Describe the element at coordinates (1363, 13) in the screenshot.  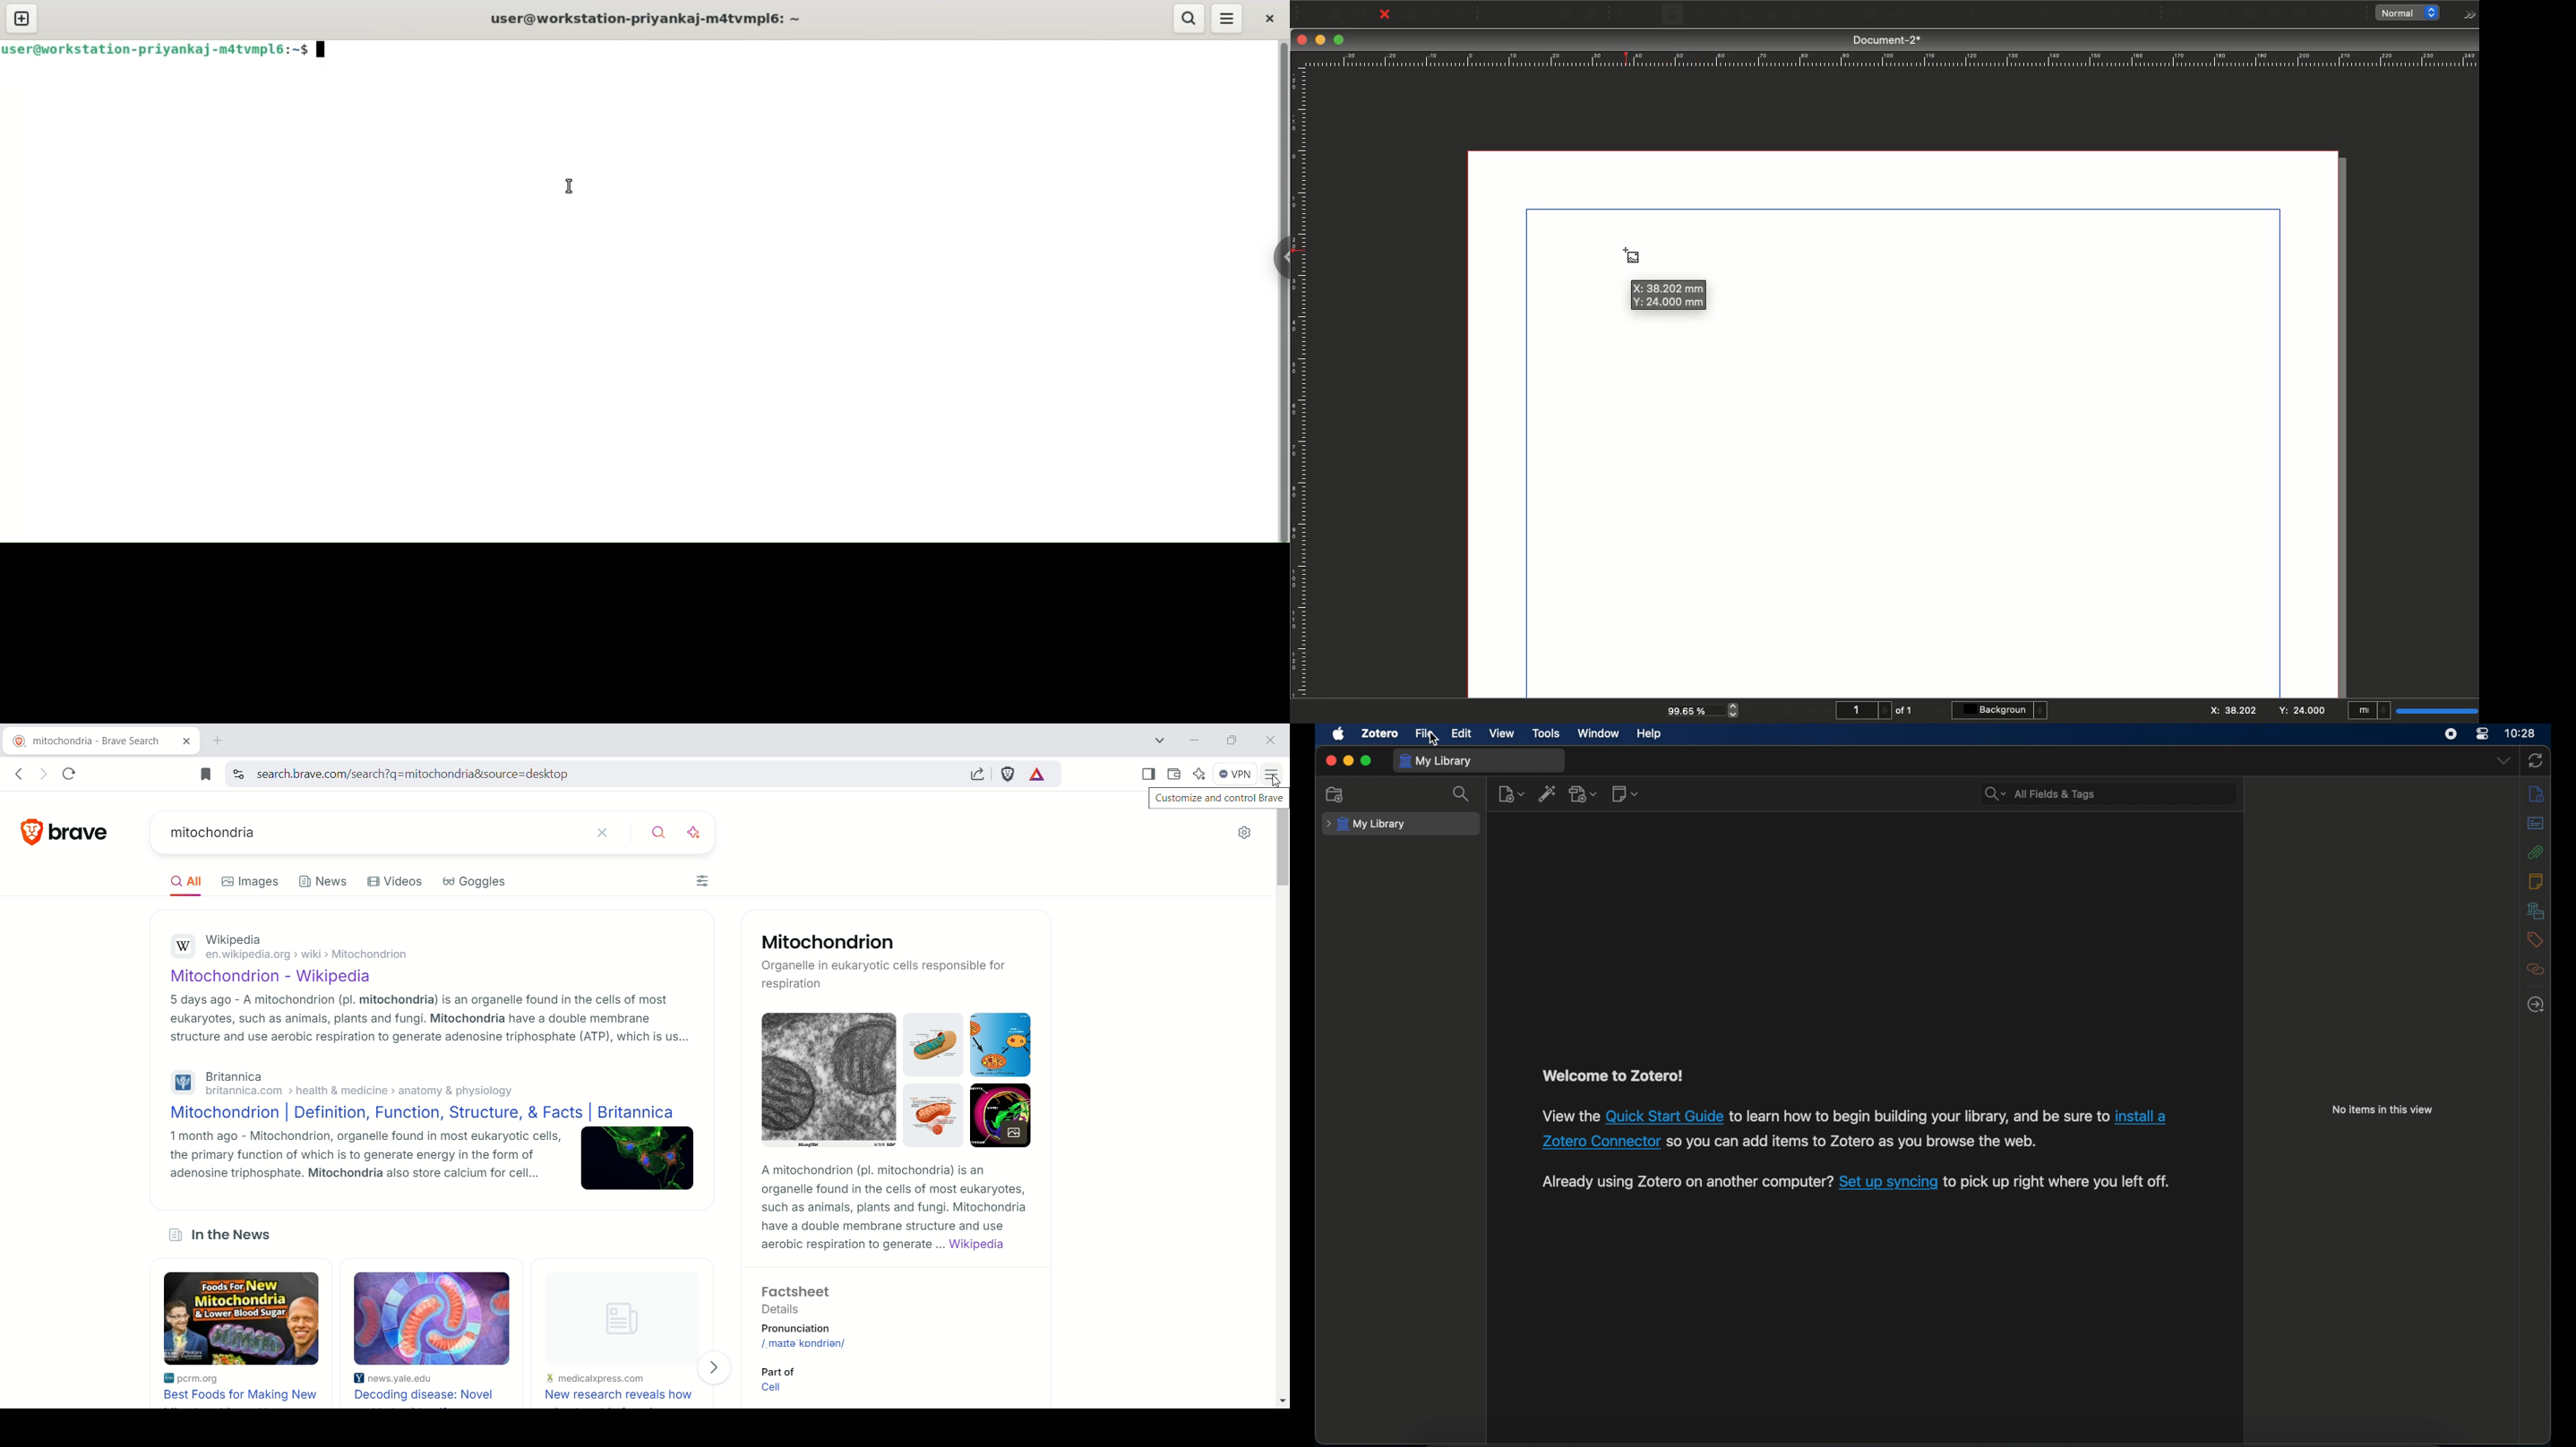
I see `Save` at that location.